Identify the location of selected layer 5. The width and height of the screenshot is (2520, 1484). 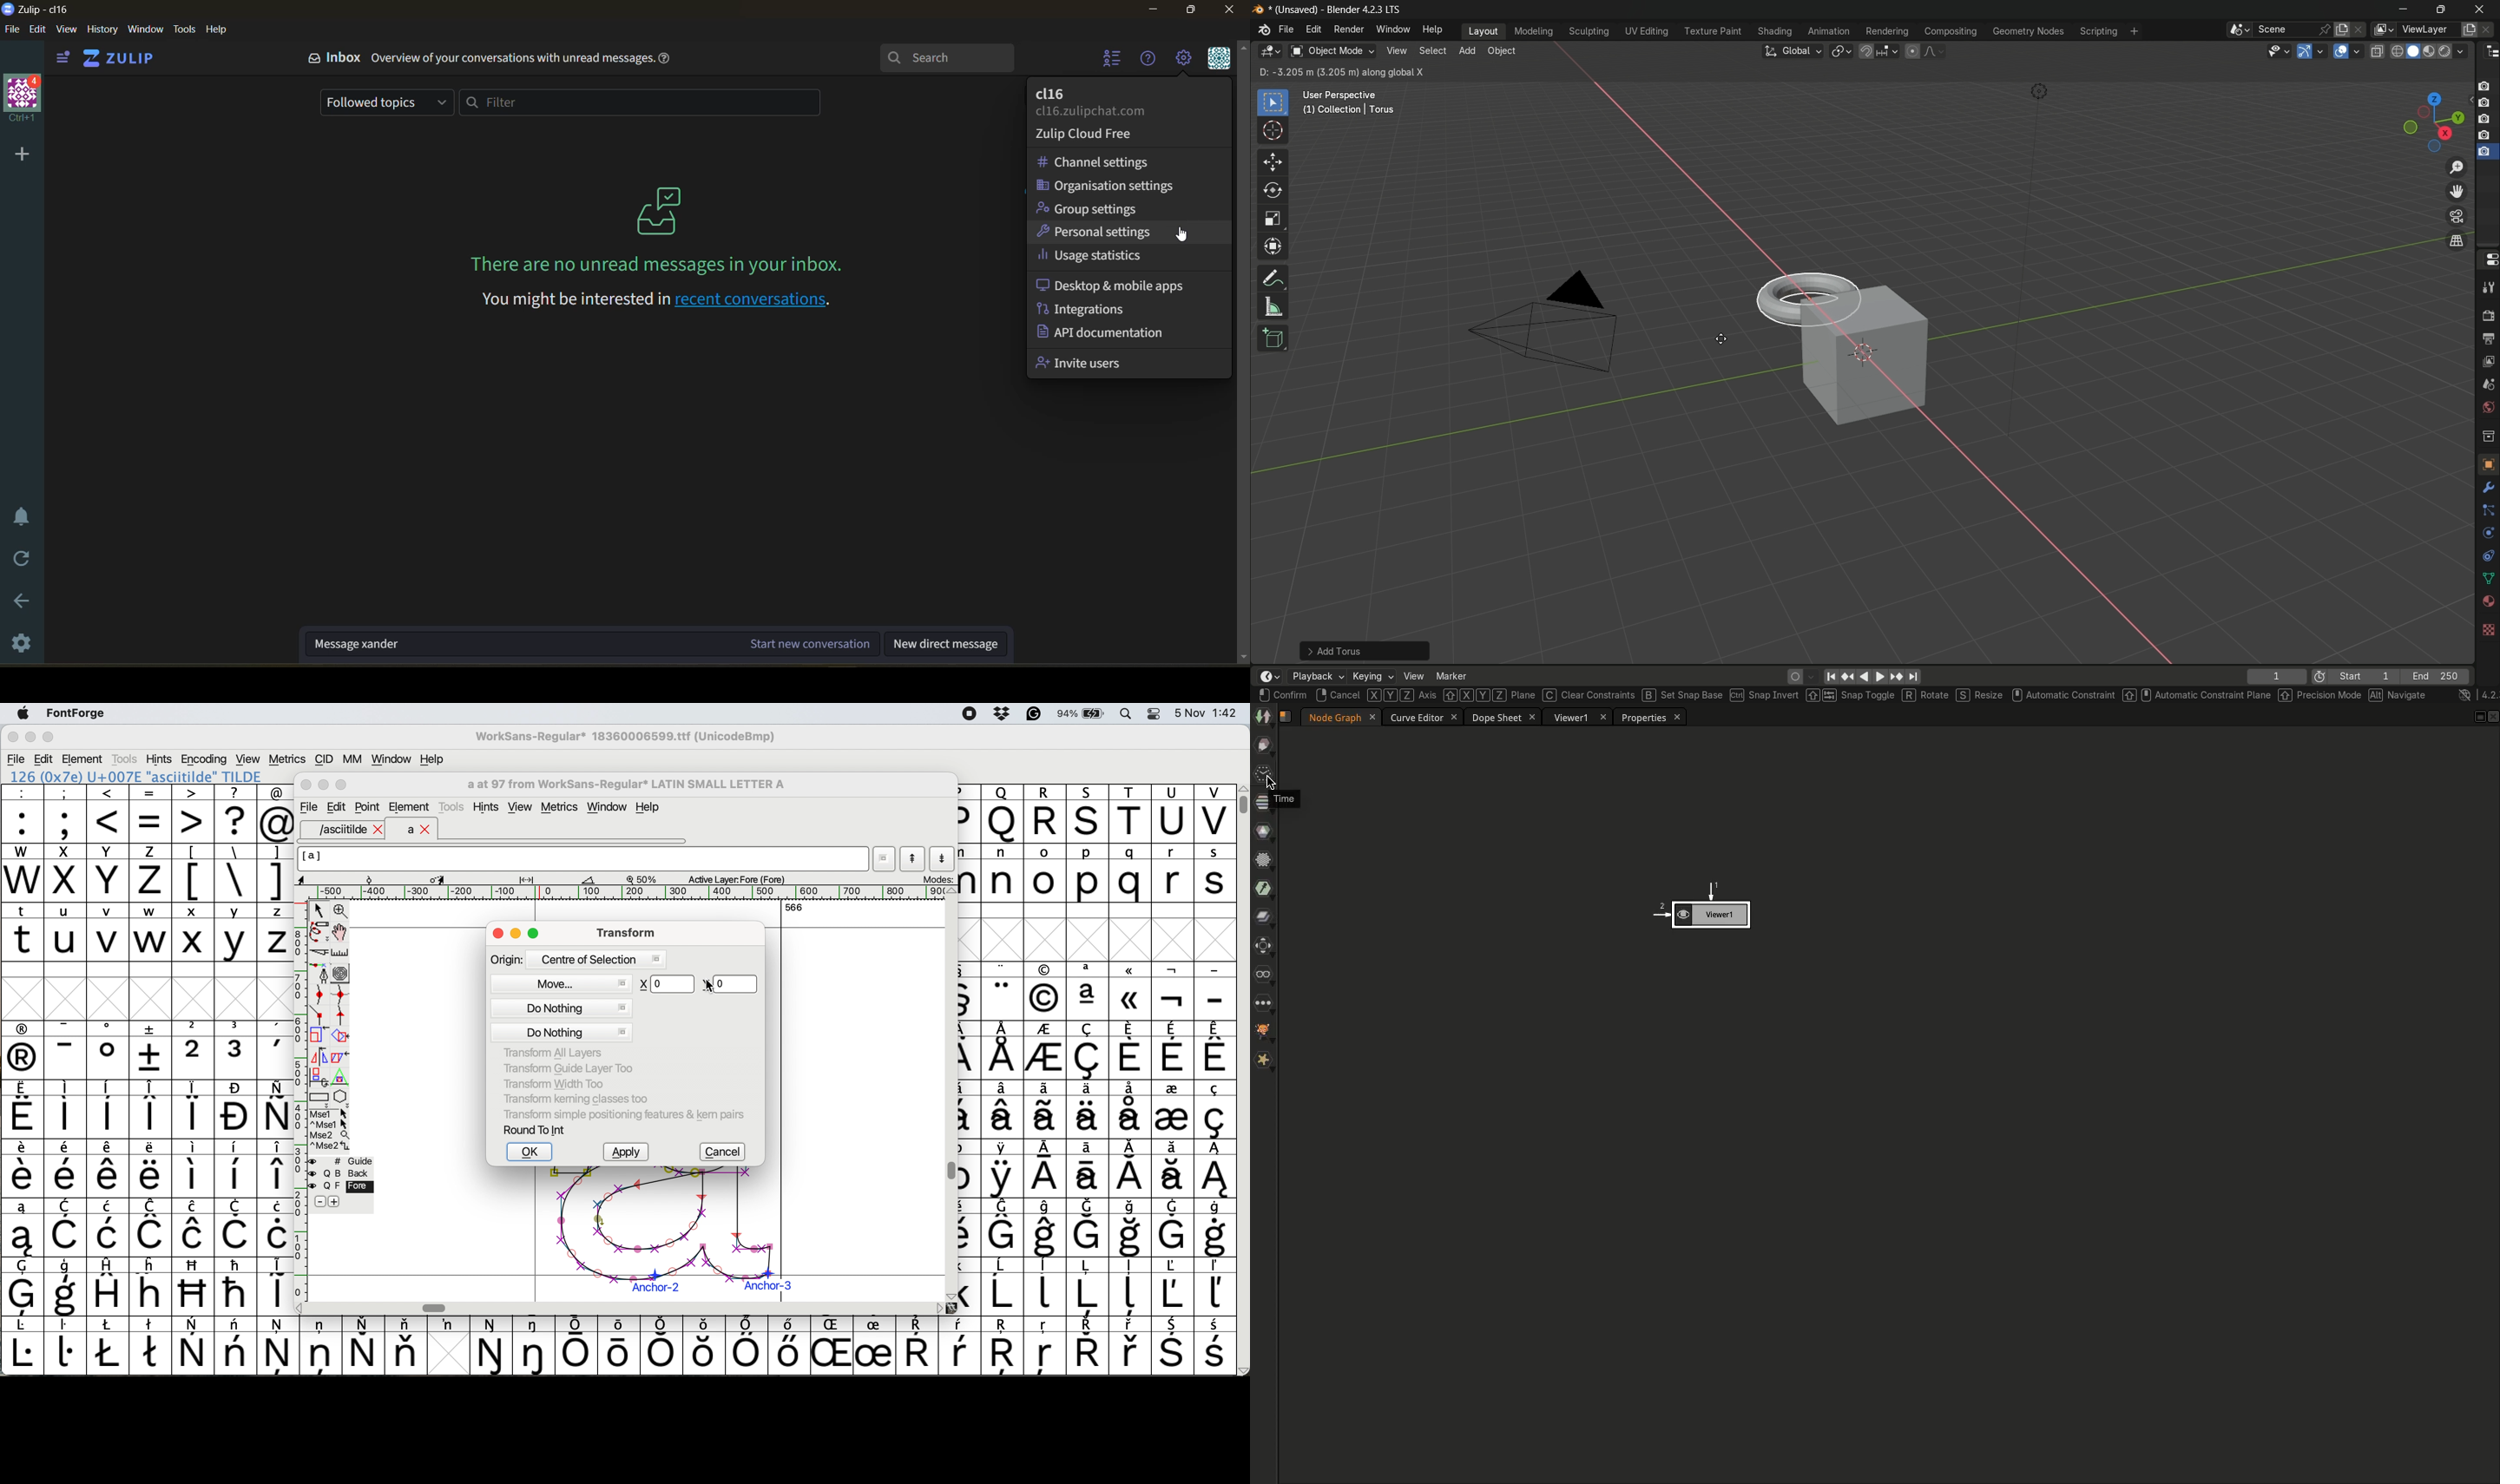
(2485, 153).